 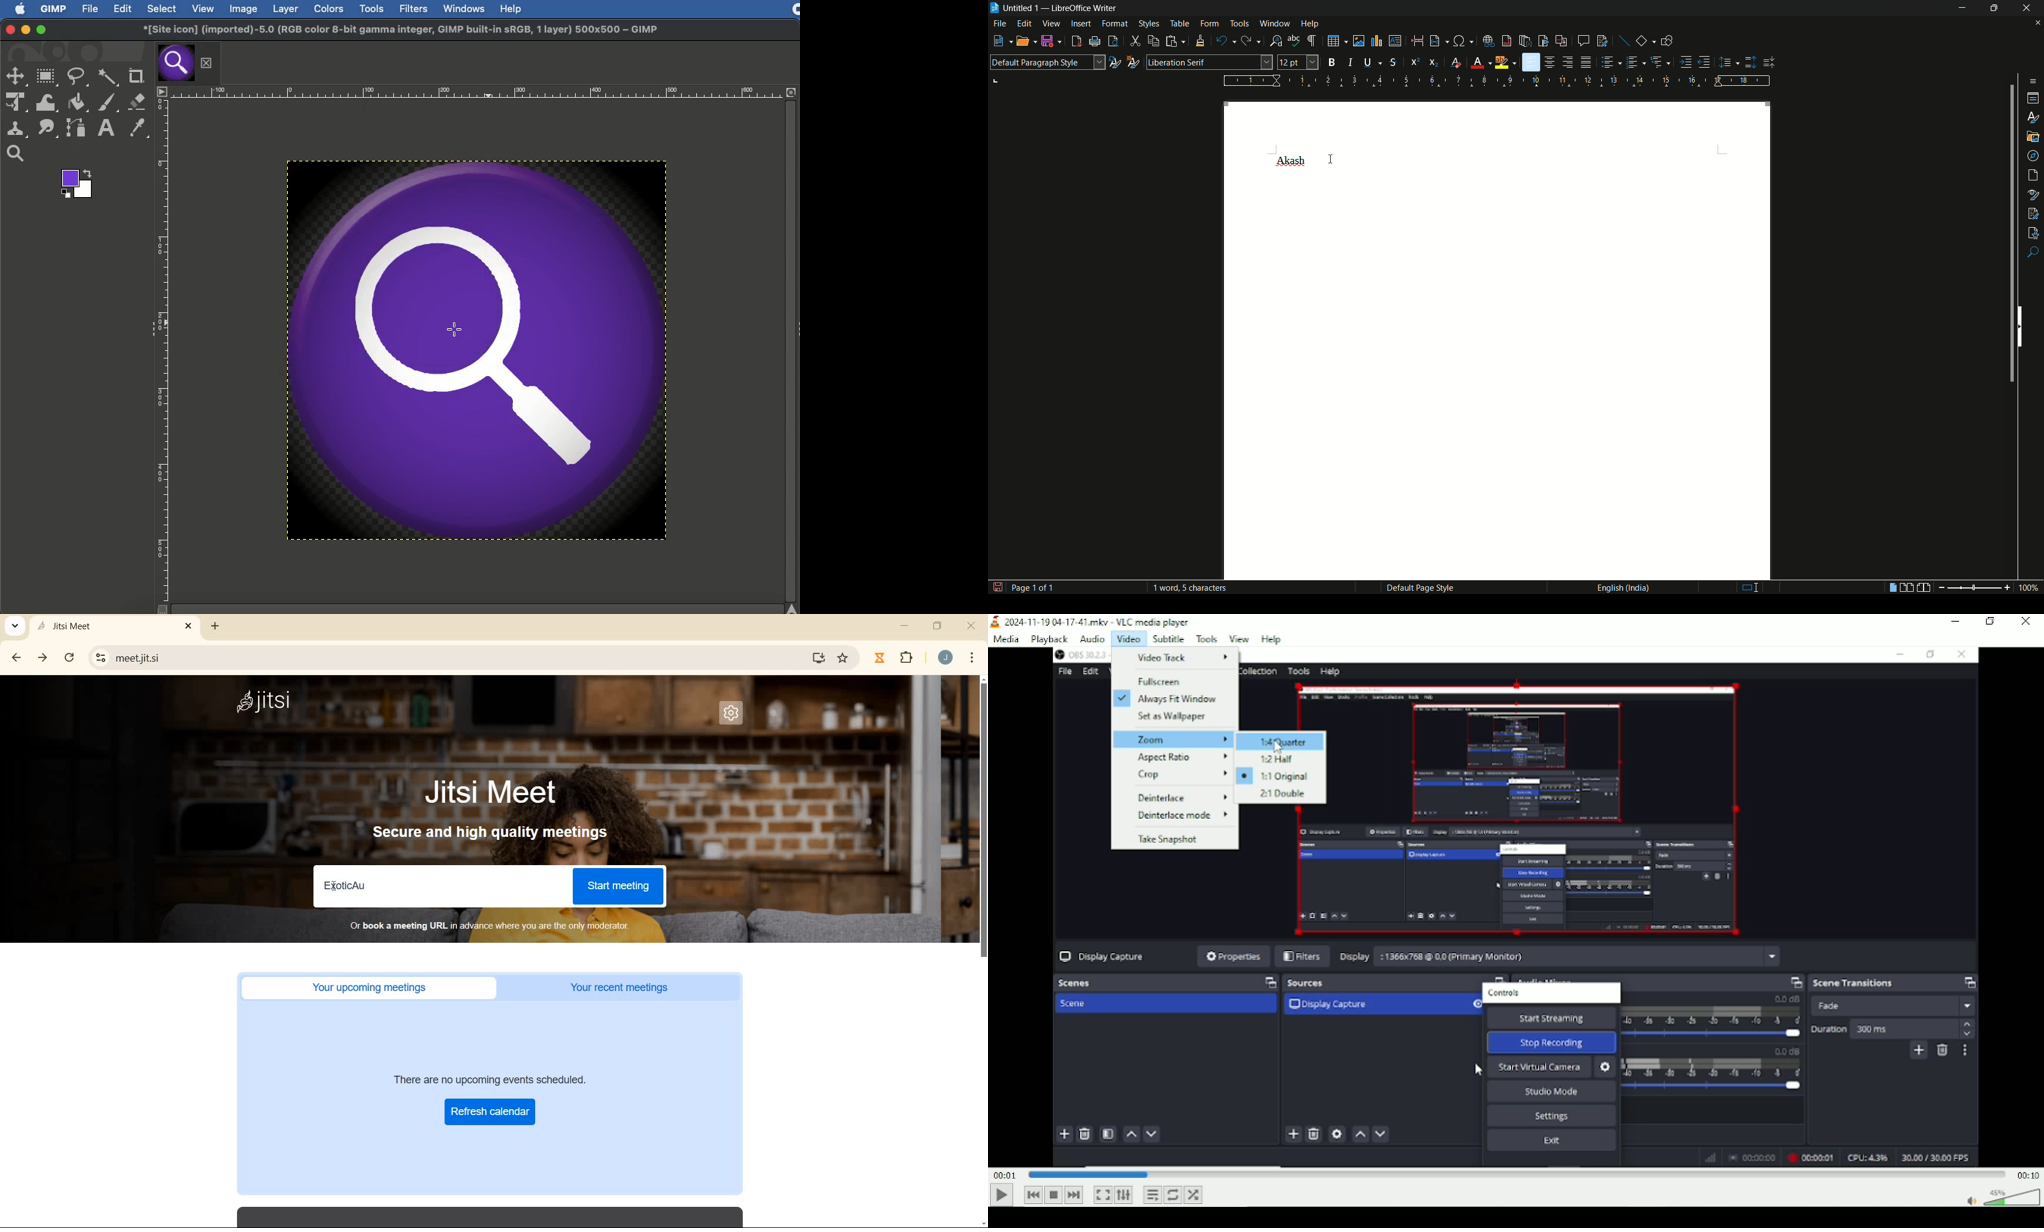 I want to click on insert image, so click(x=1355, y=41).